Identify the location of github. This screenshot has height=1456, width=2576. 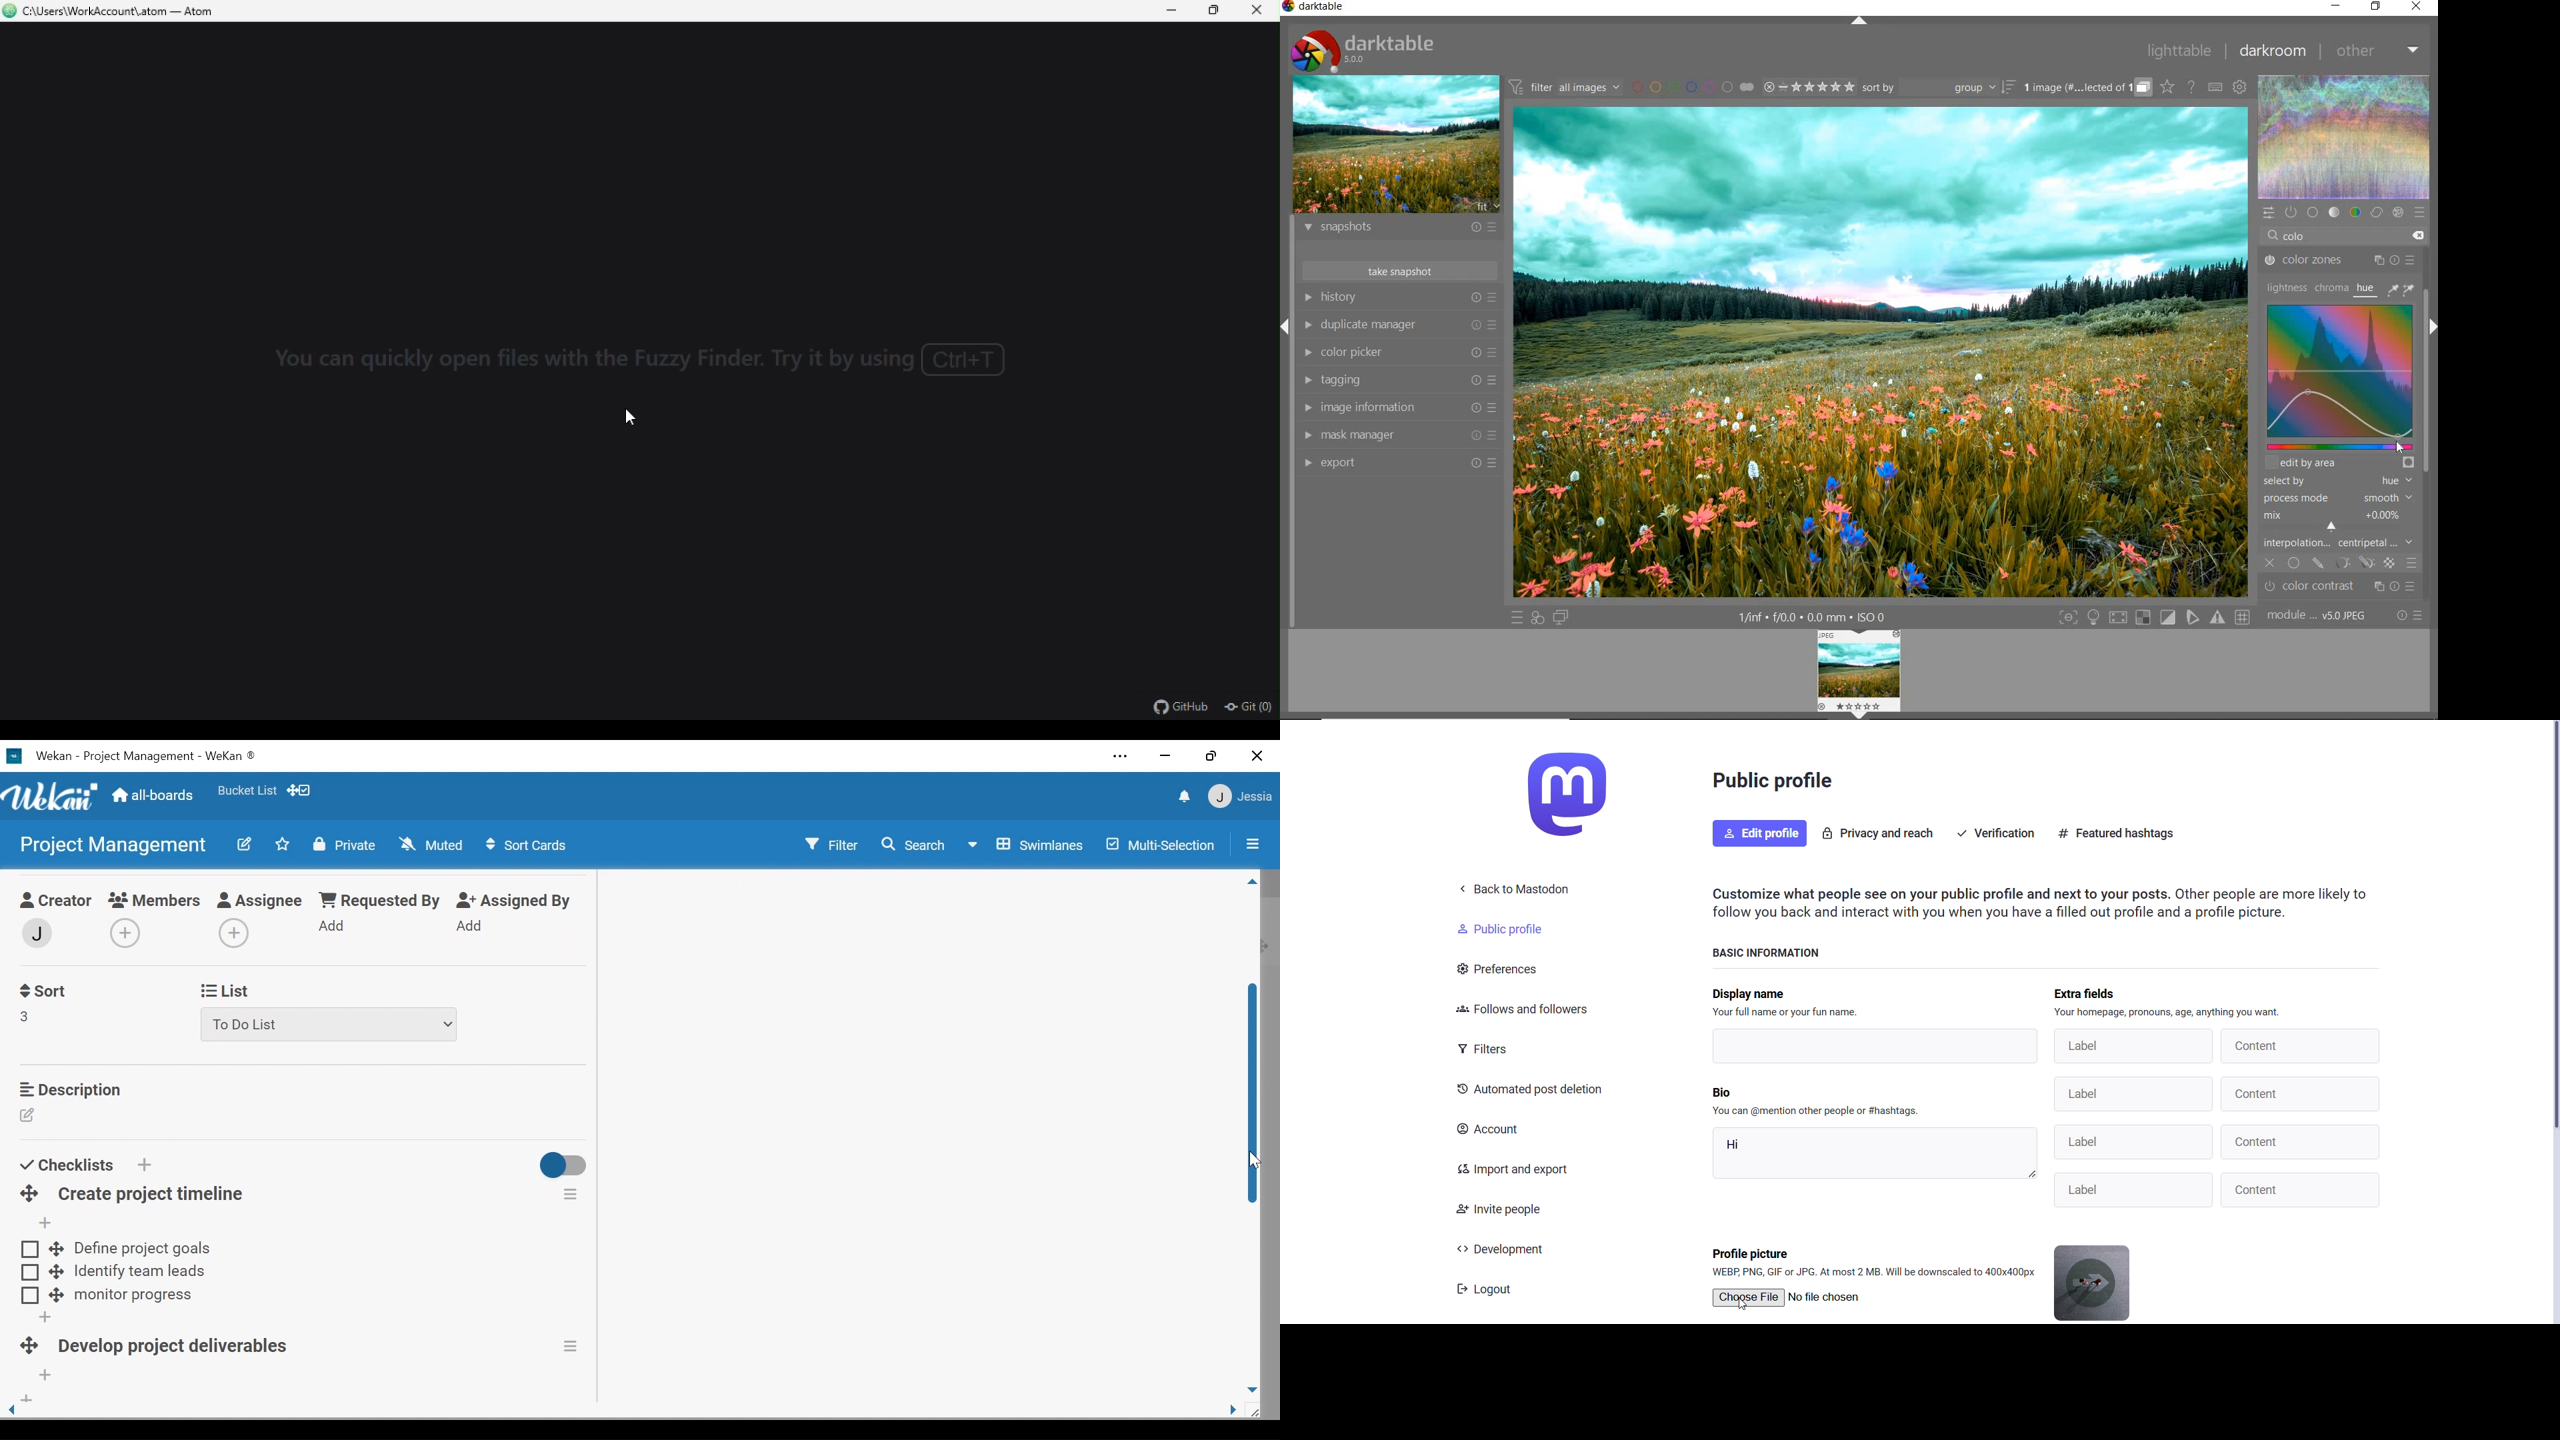
(1183, 708).